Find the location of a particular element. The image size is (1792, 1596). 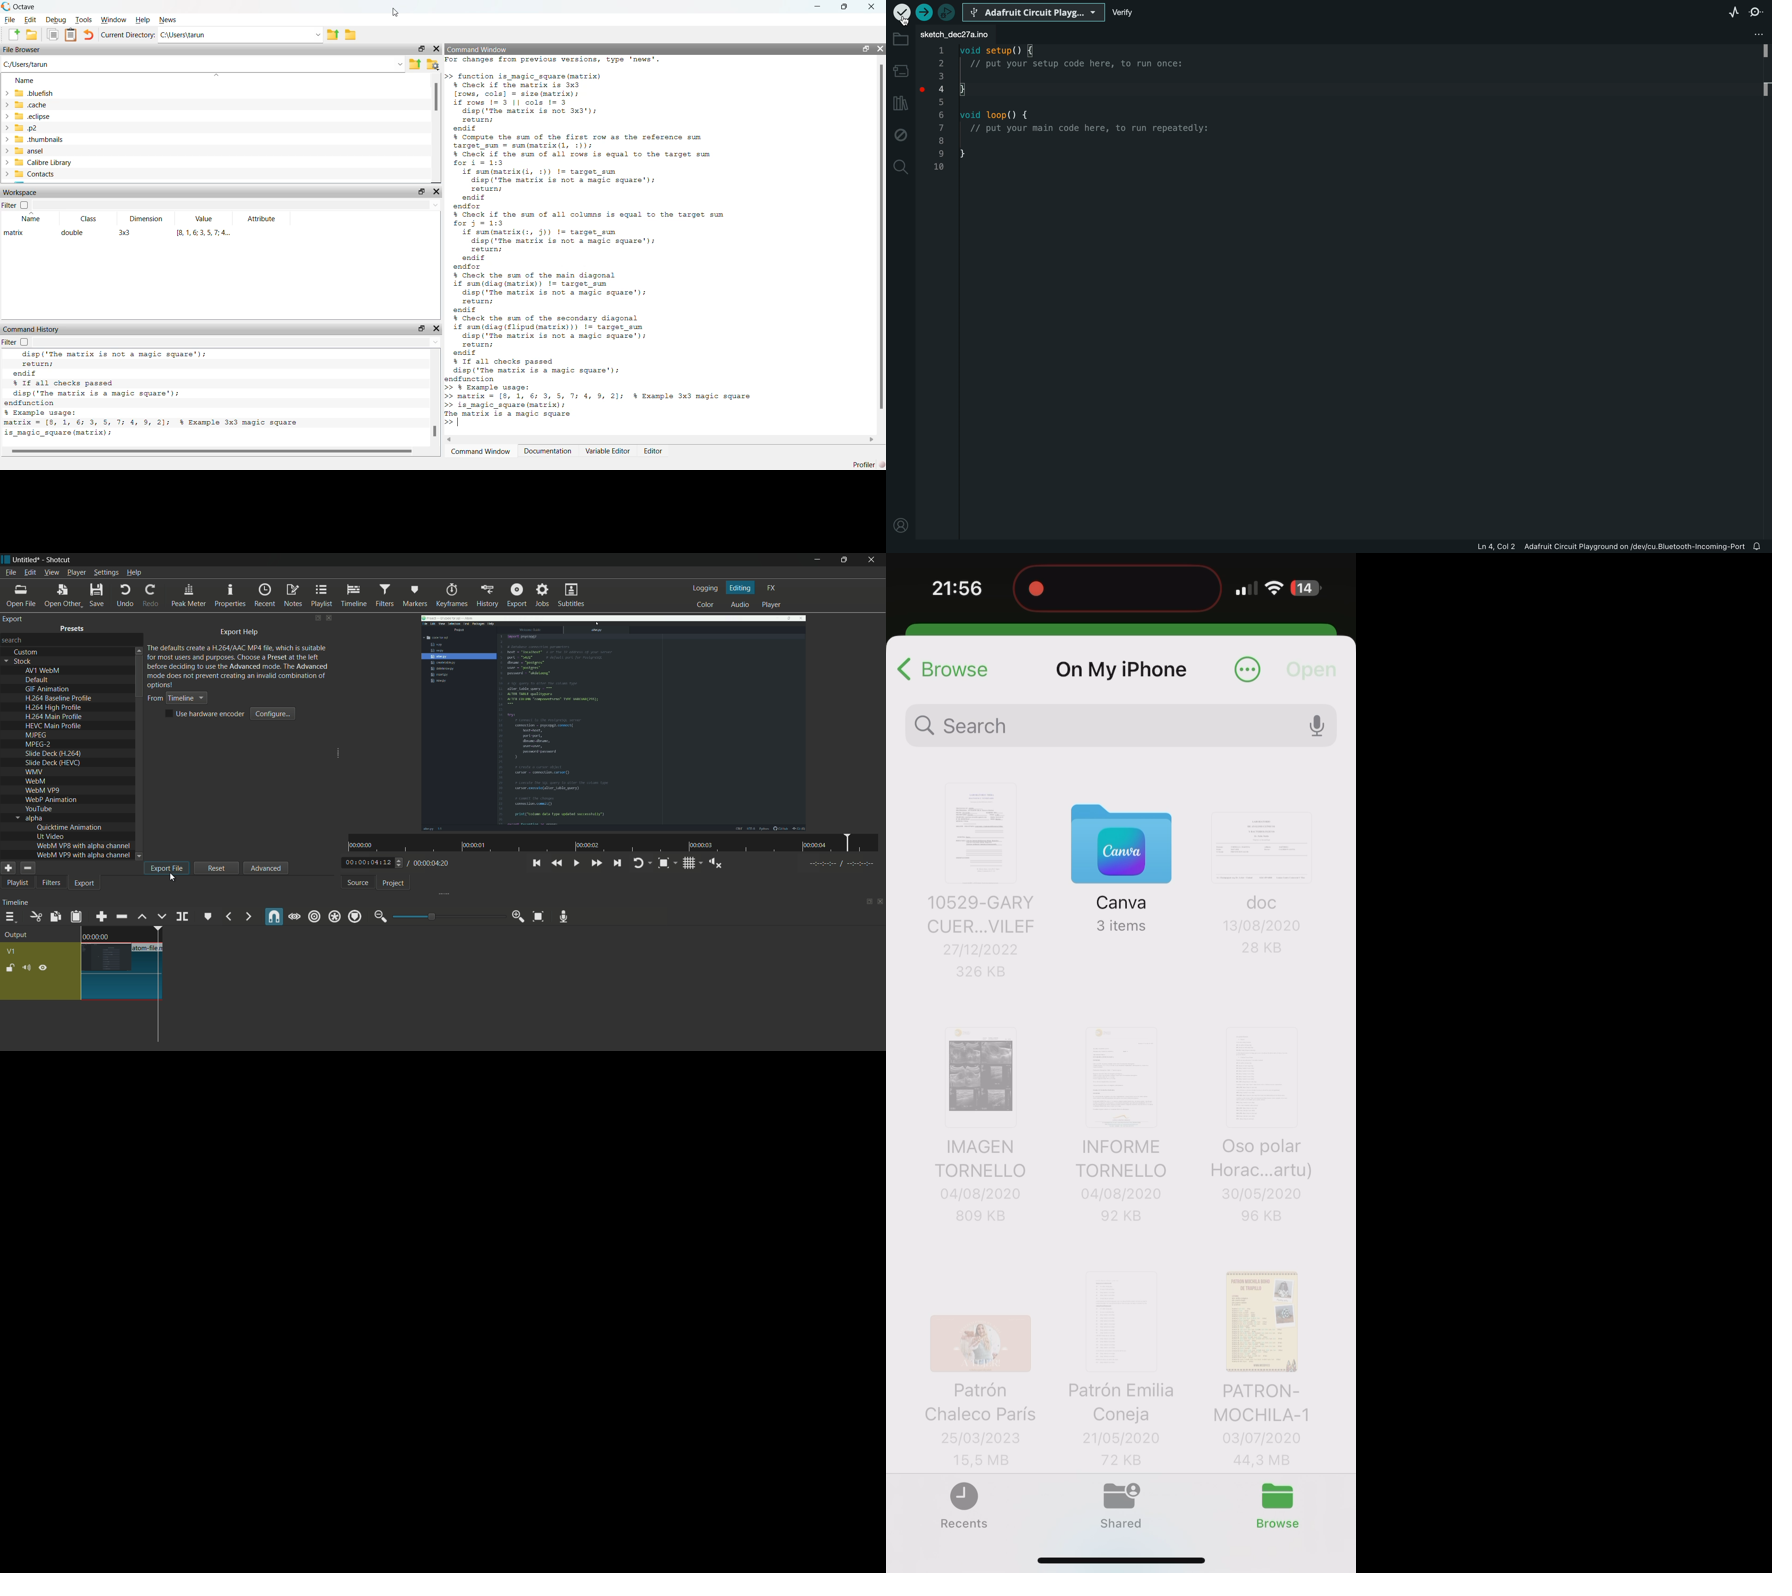

slide deck(hevc) is located at coordinates (52, 763).